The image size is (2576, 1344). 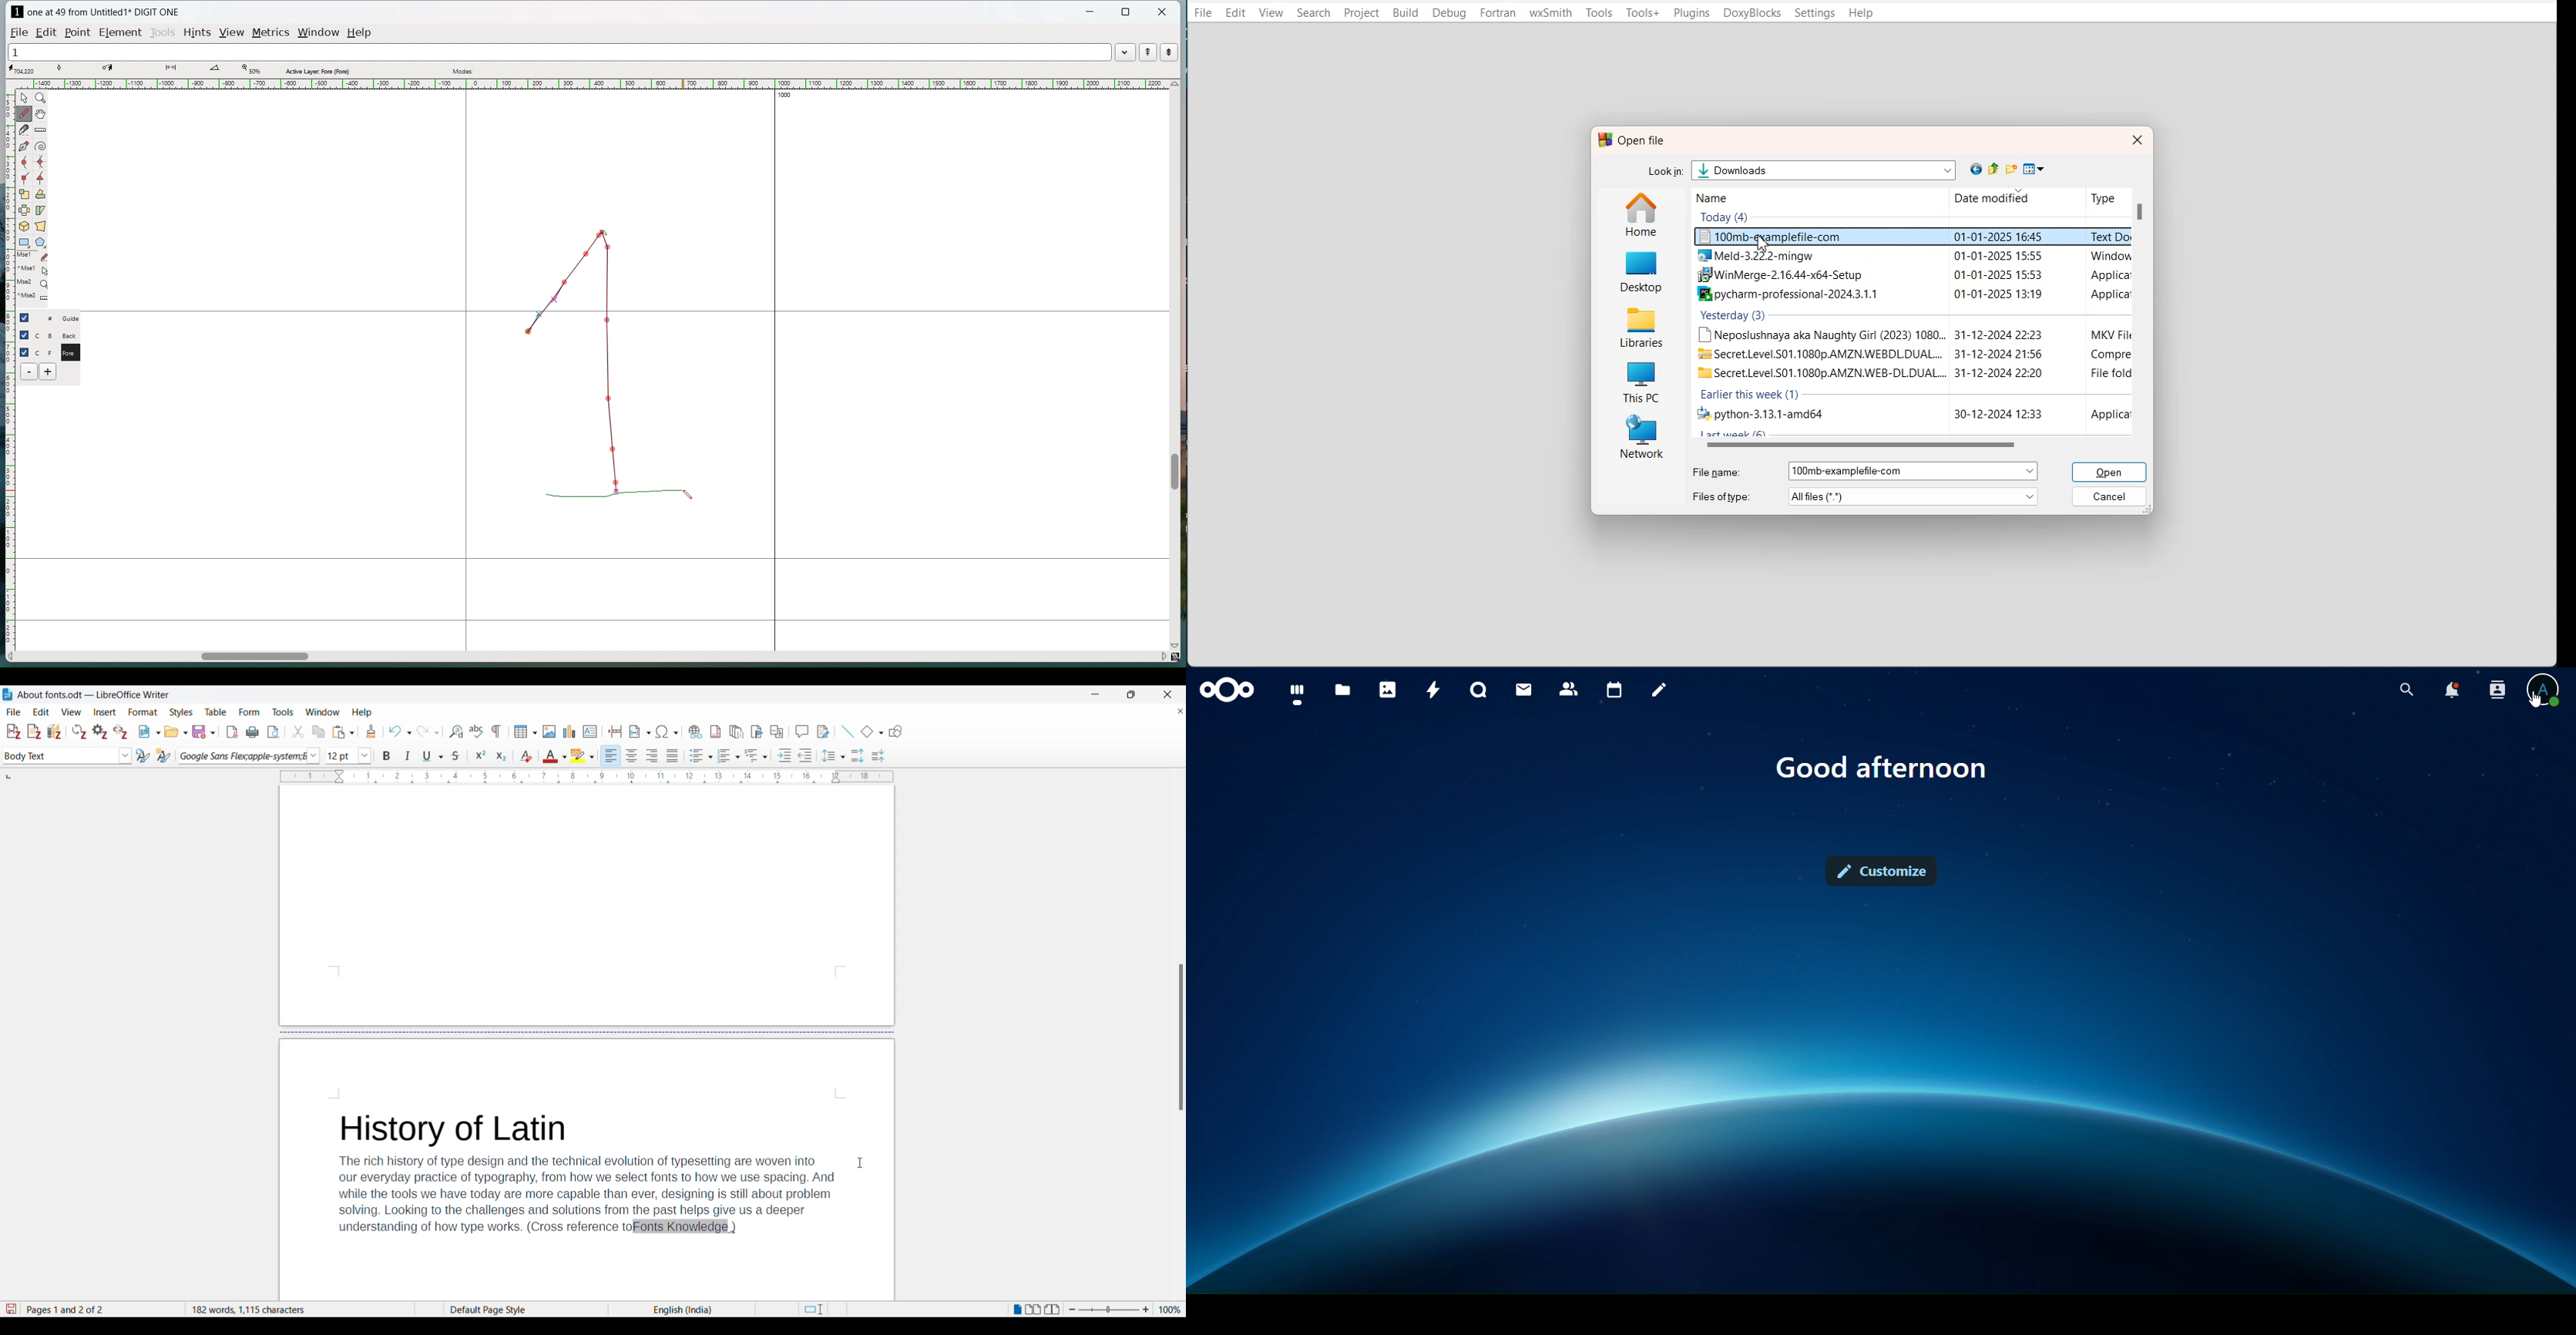 What do you see at coordinates (576, 776) in the screenshot?
I see `Horizontal ruler` at bounding box center [576, 776].